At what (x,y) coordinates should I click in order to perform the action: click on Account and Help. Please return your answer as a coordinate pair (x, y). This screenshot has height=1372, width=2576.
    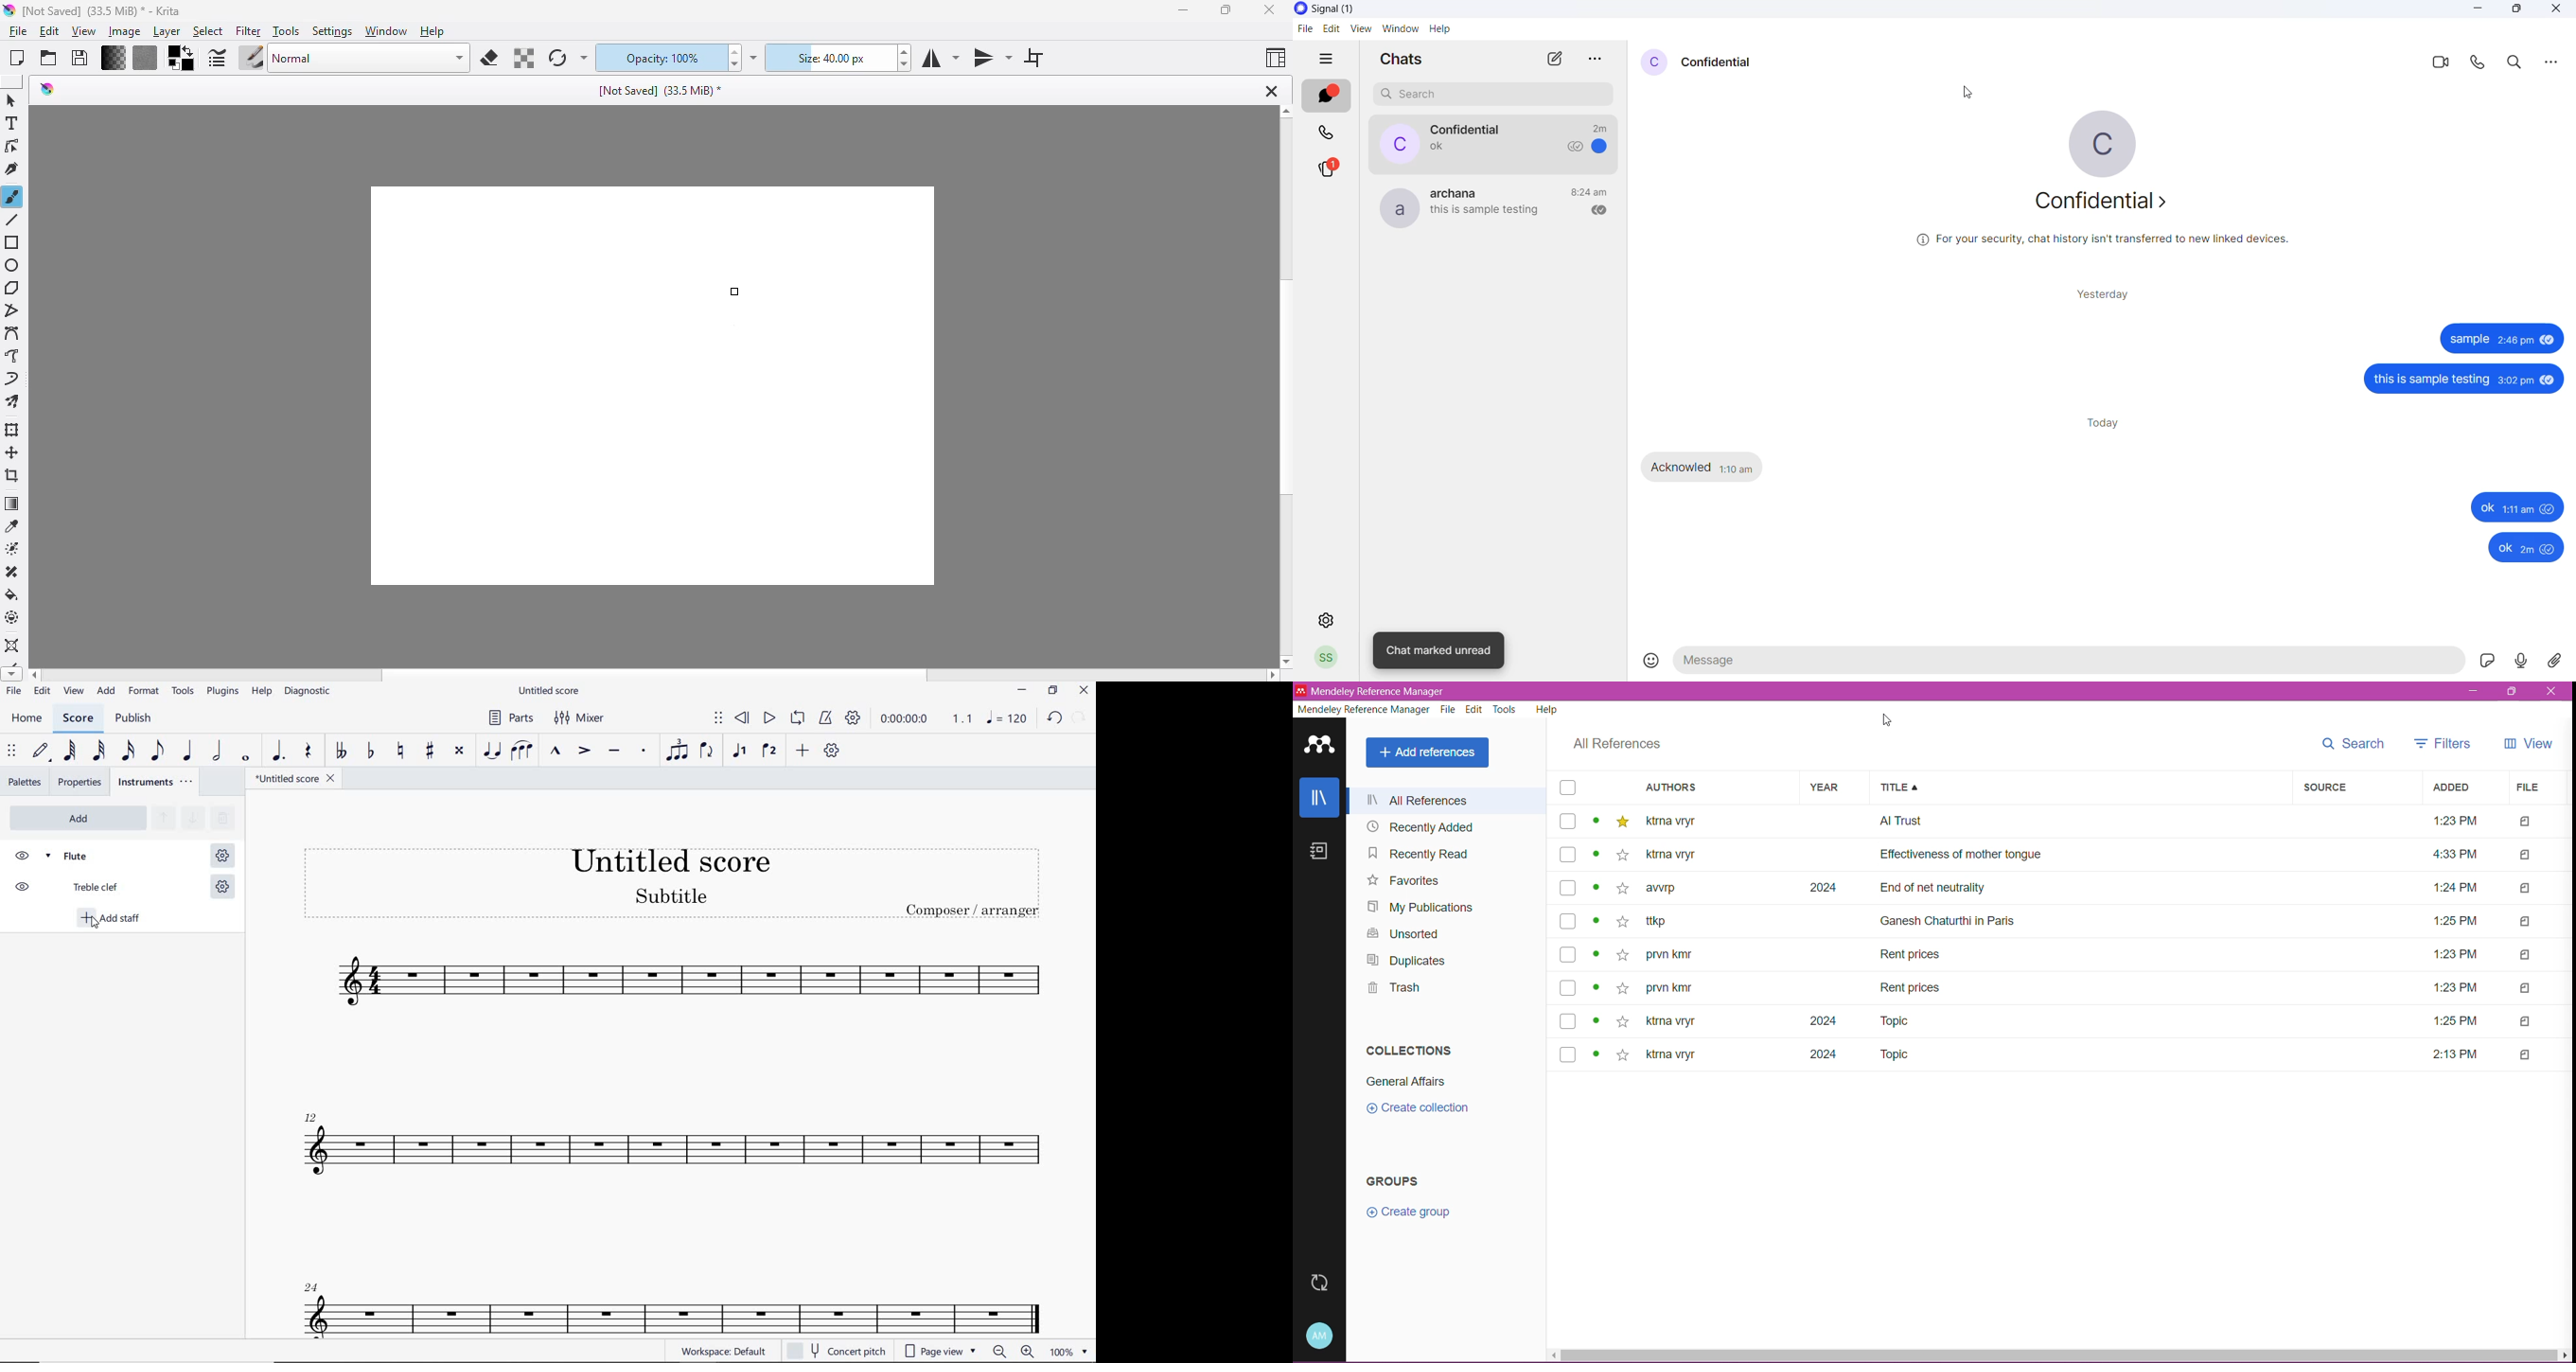
    Looking at the image, I should click on (1323, 1335).